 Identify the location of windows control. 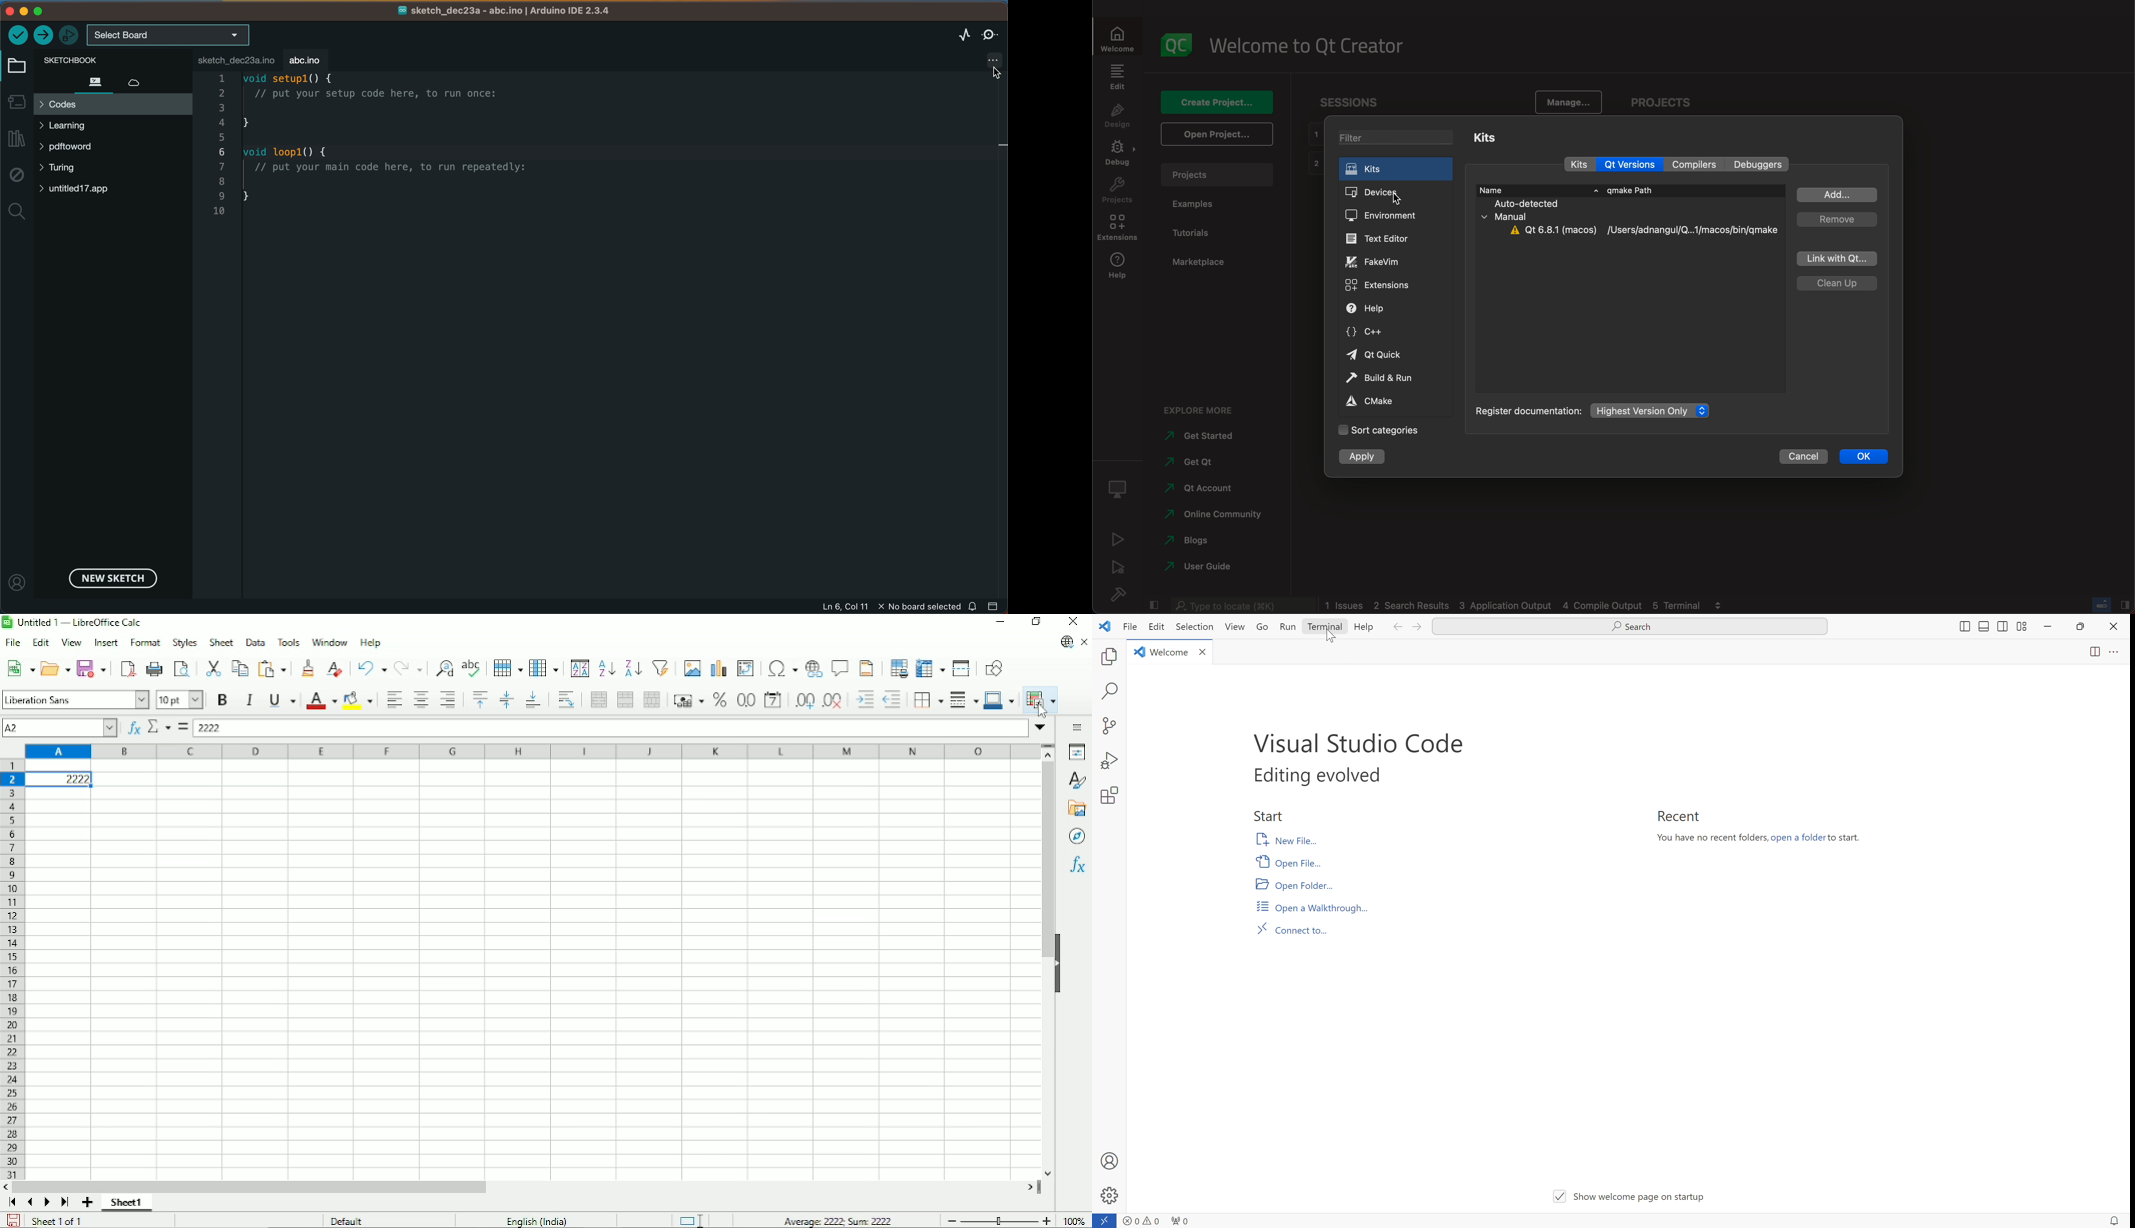
(42, 11).